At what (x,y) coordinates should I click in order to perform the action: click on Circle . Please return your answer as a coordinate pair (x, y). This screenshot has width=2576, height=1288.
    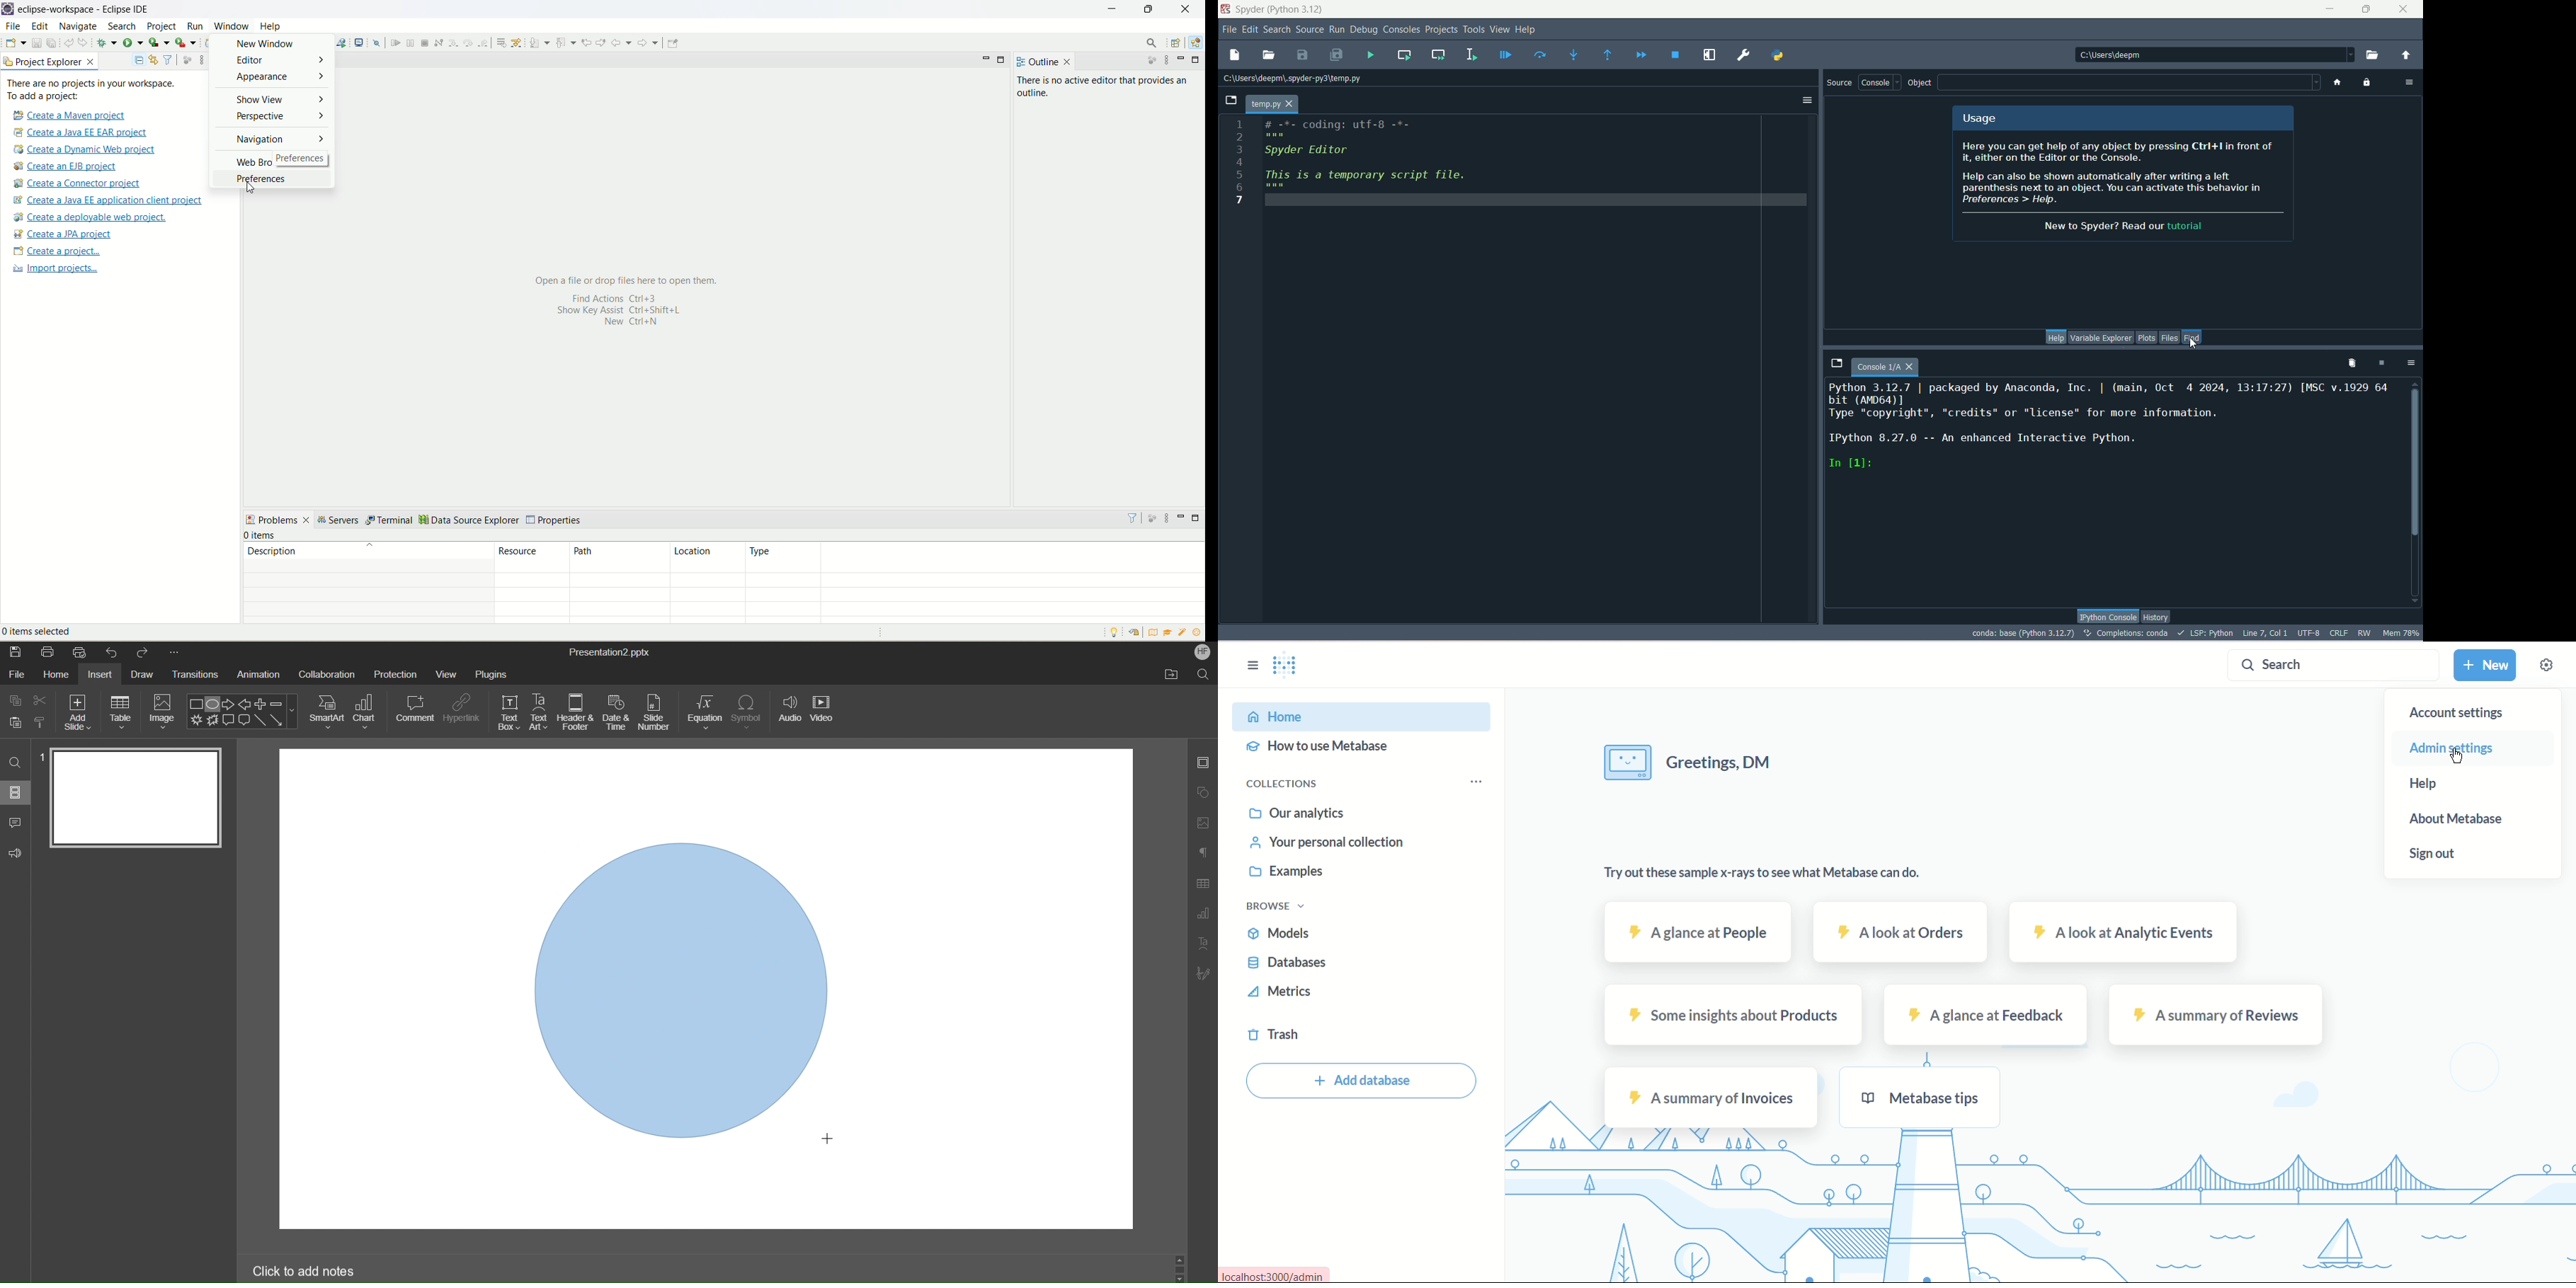
    Looking at the image, I should click on (677, 986).